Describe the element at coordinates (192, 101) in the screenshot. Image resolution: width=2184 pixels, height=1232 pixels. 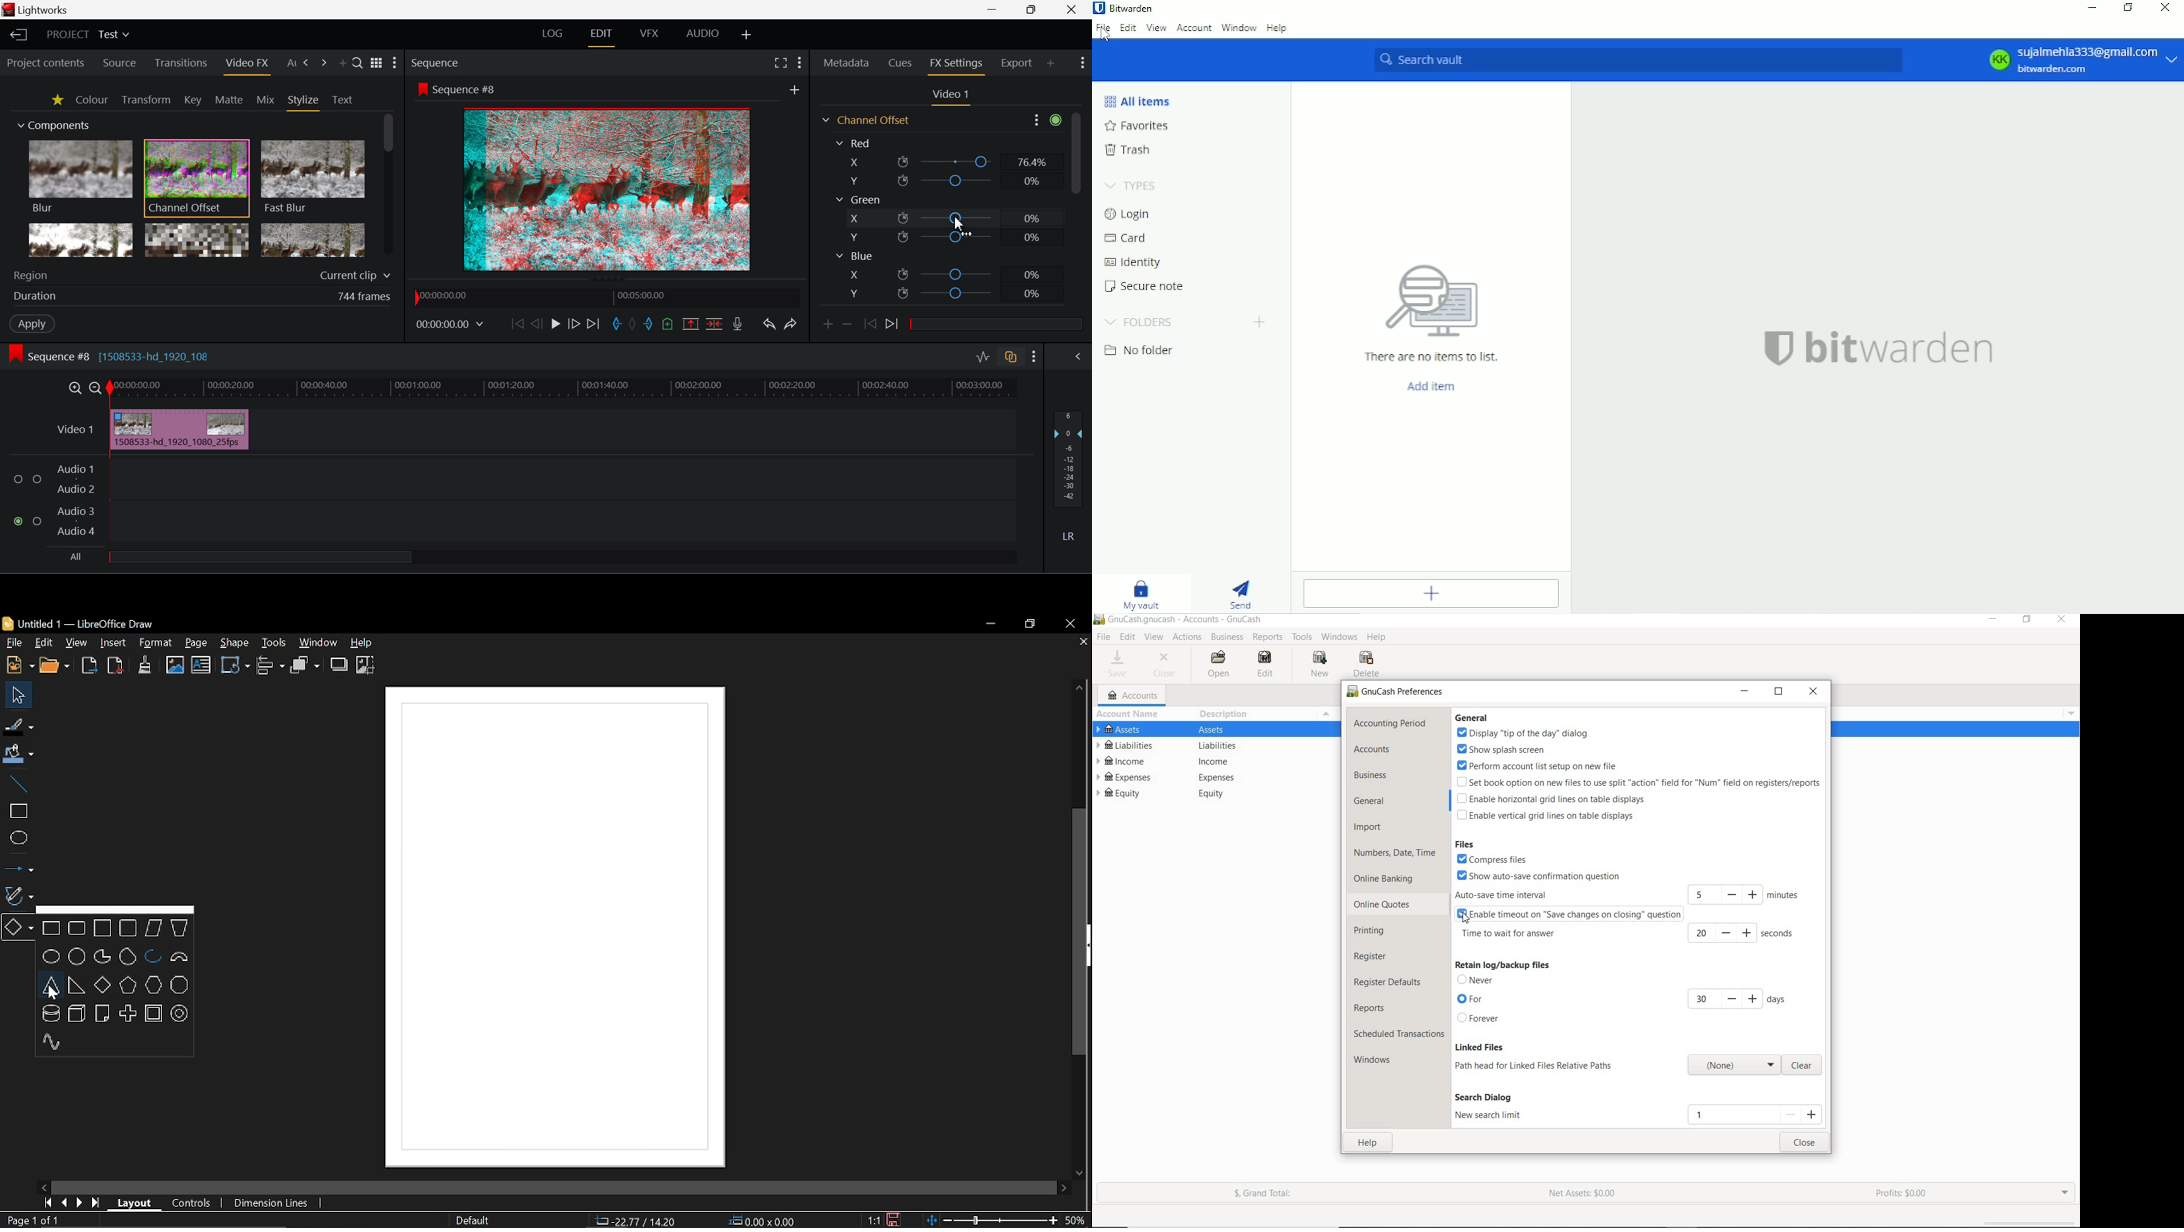
I see `Key` at that location.